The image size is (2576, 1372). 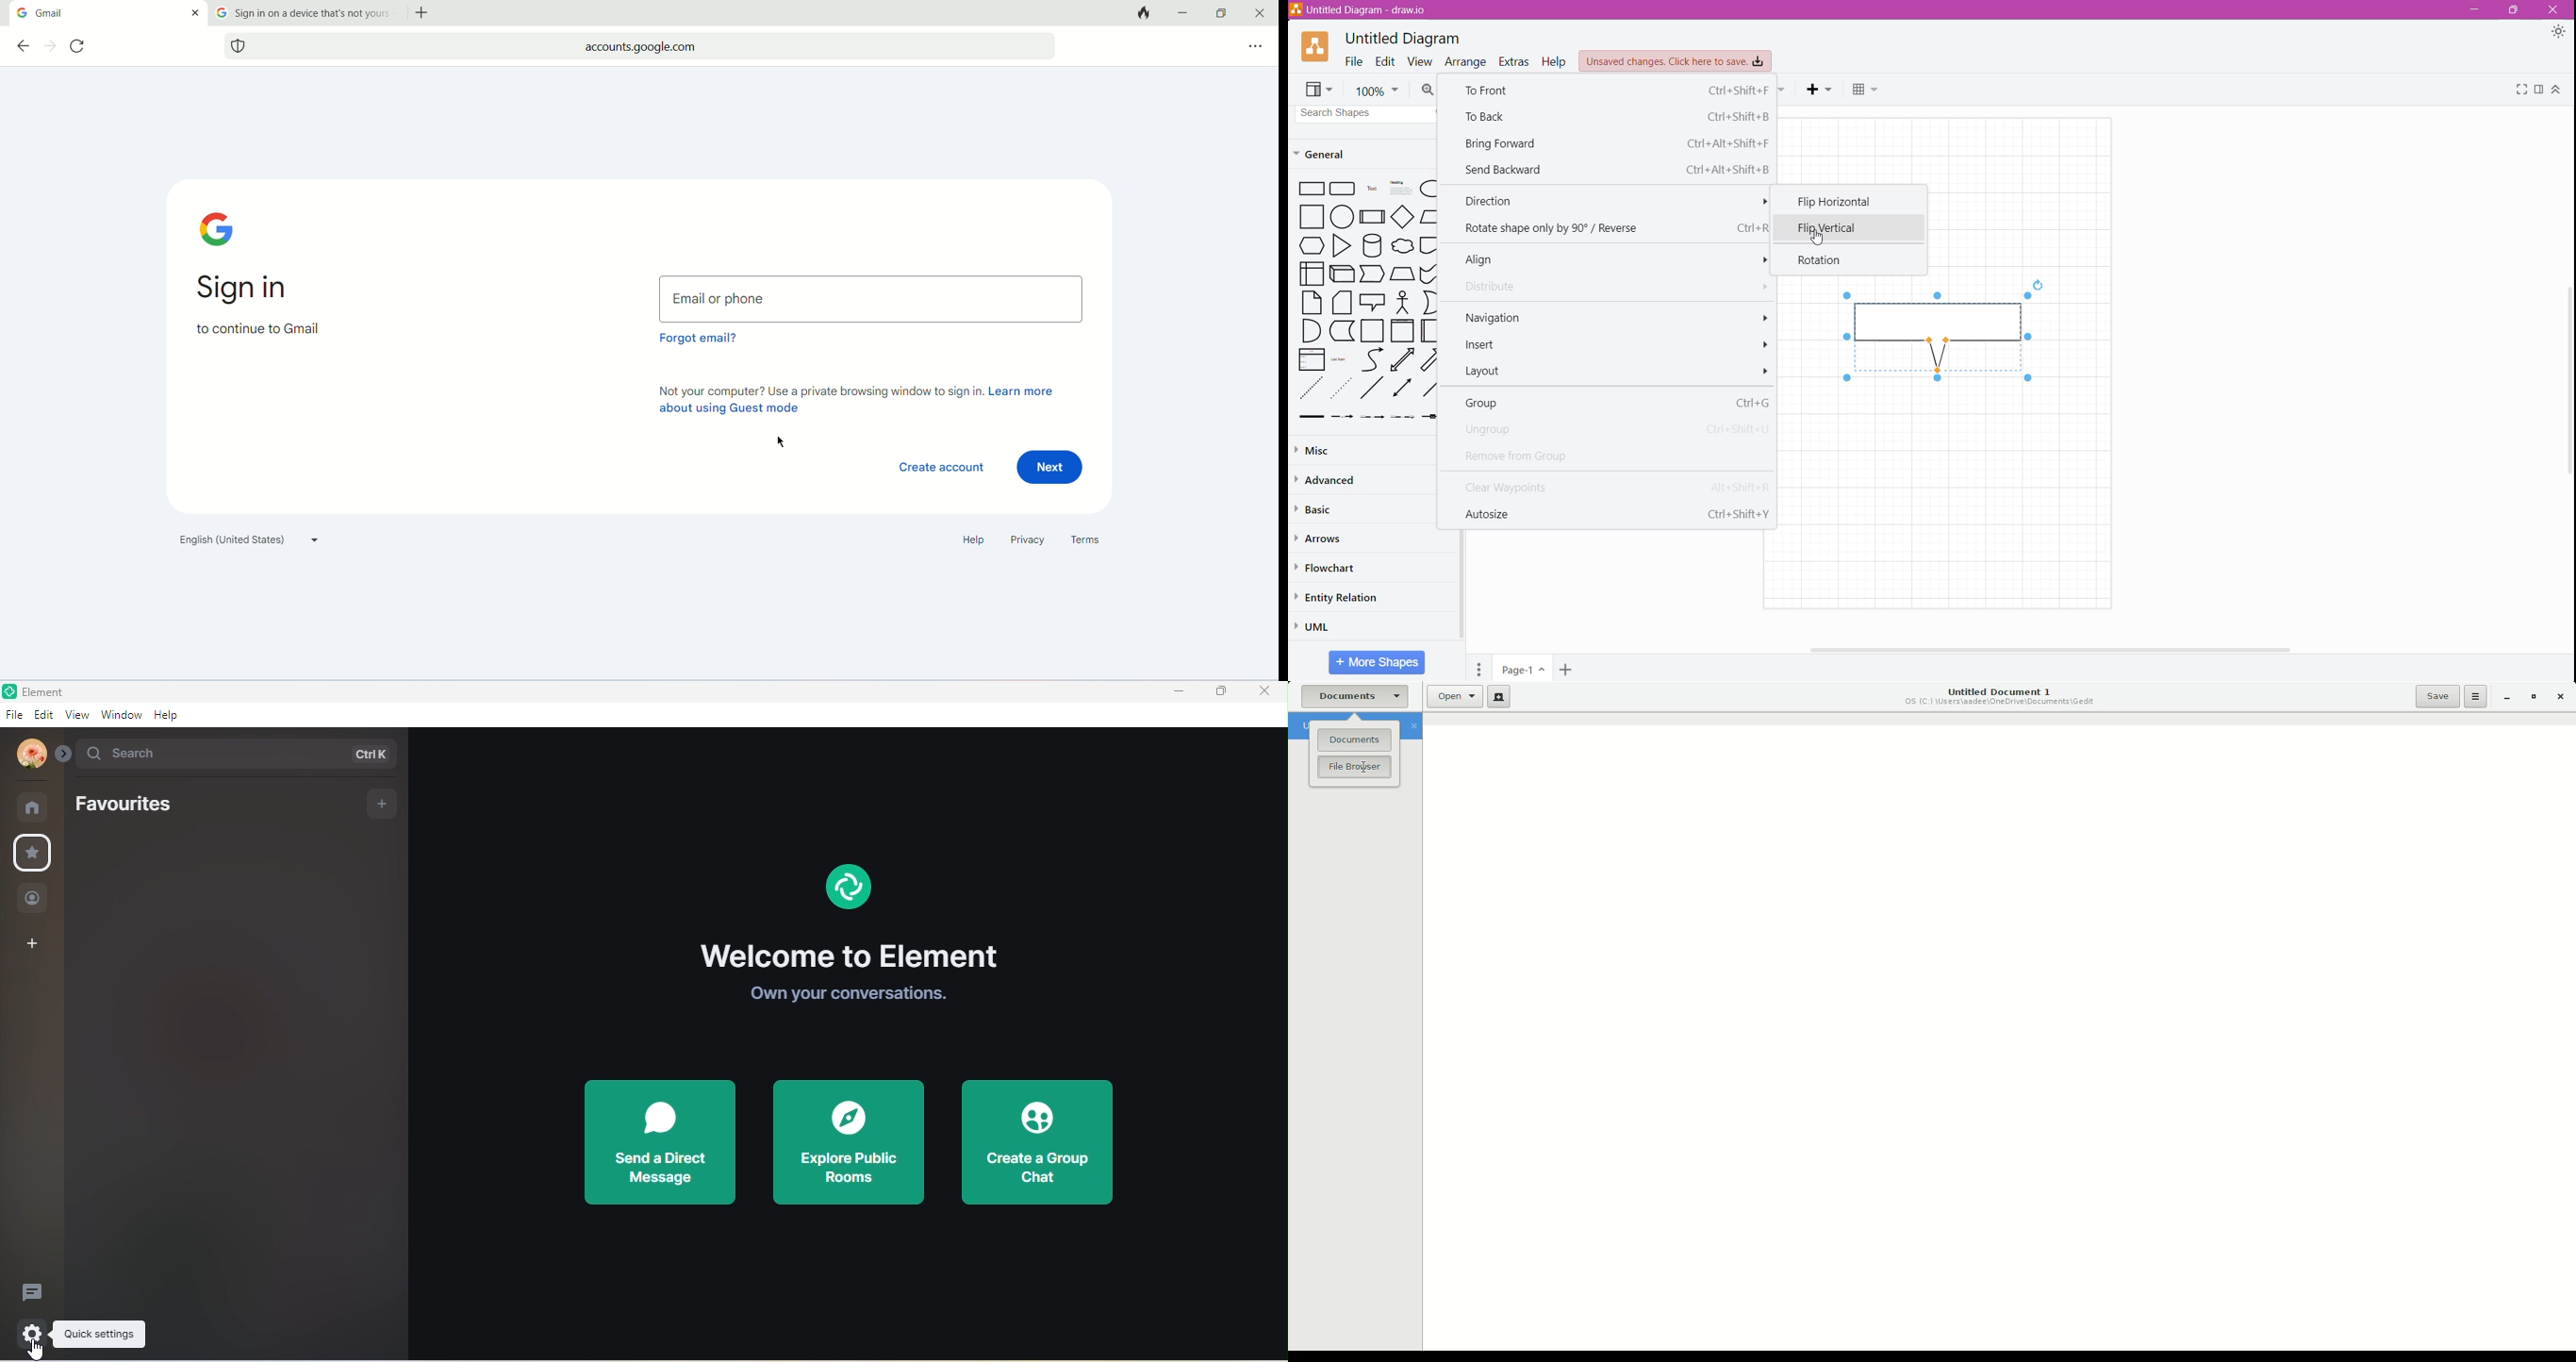 What do you see at coordinates (1758, 261) in the screenshot?
I see `more` at bounding box center [1758, 261].